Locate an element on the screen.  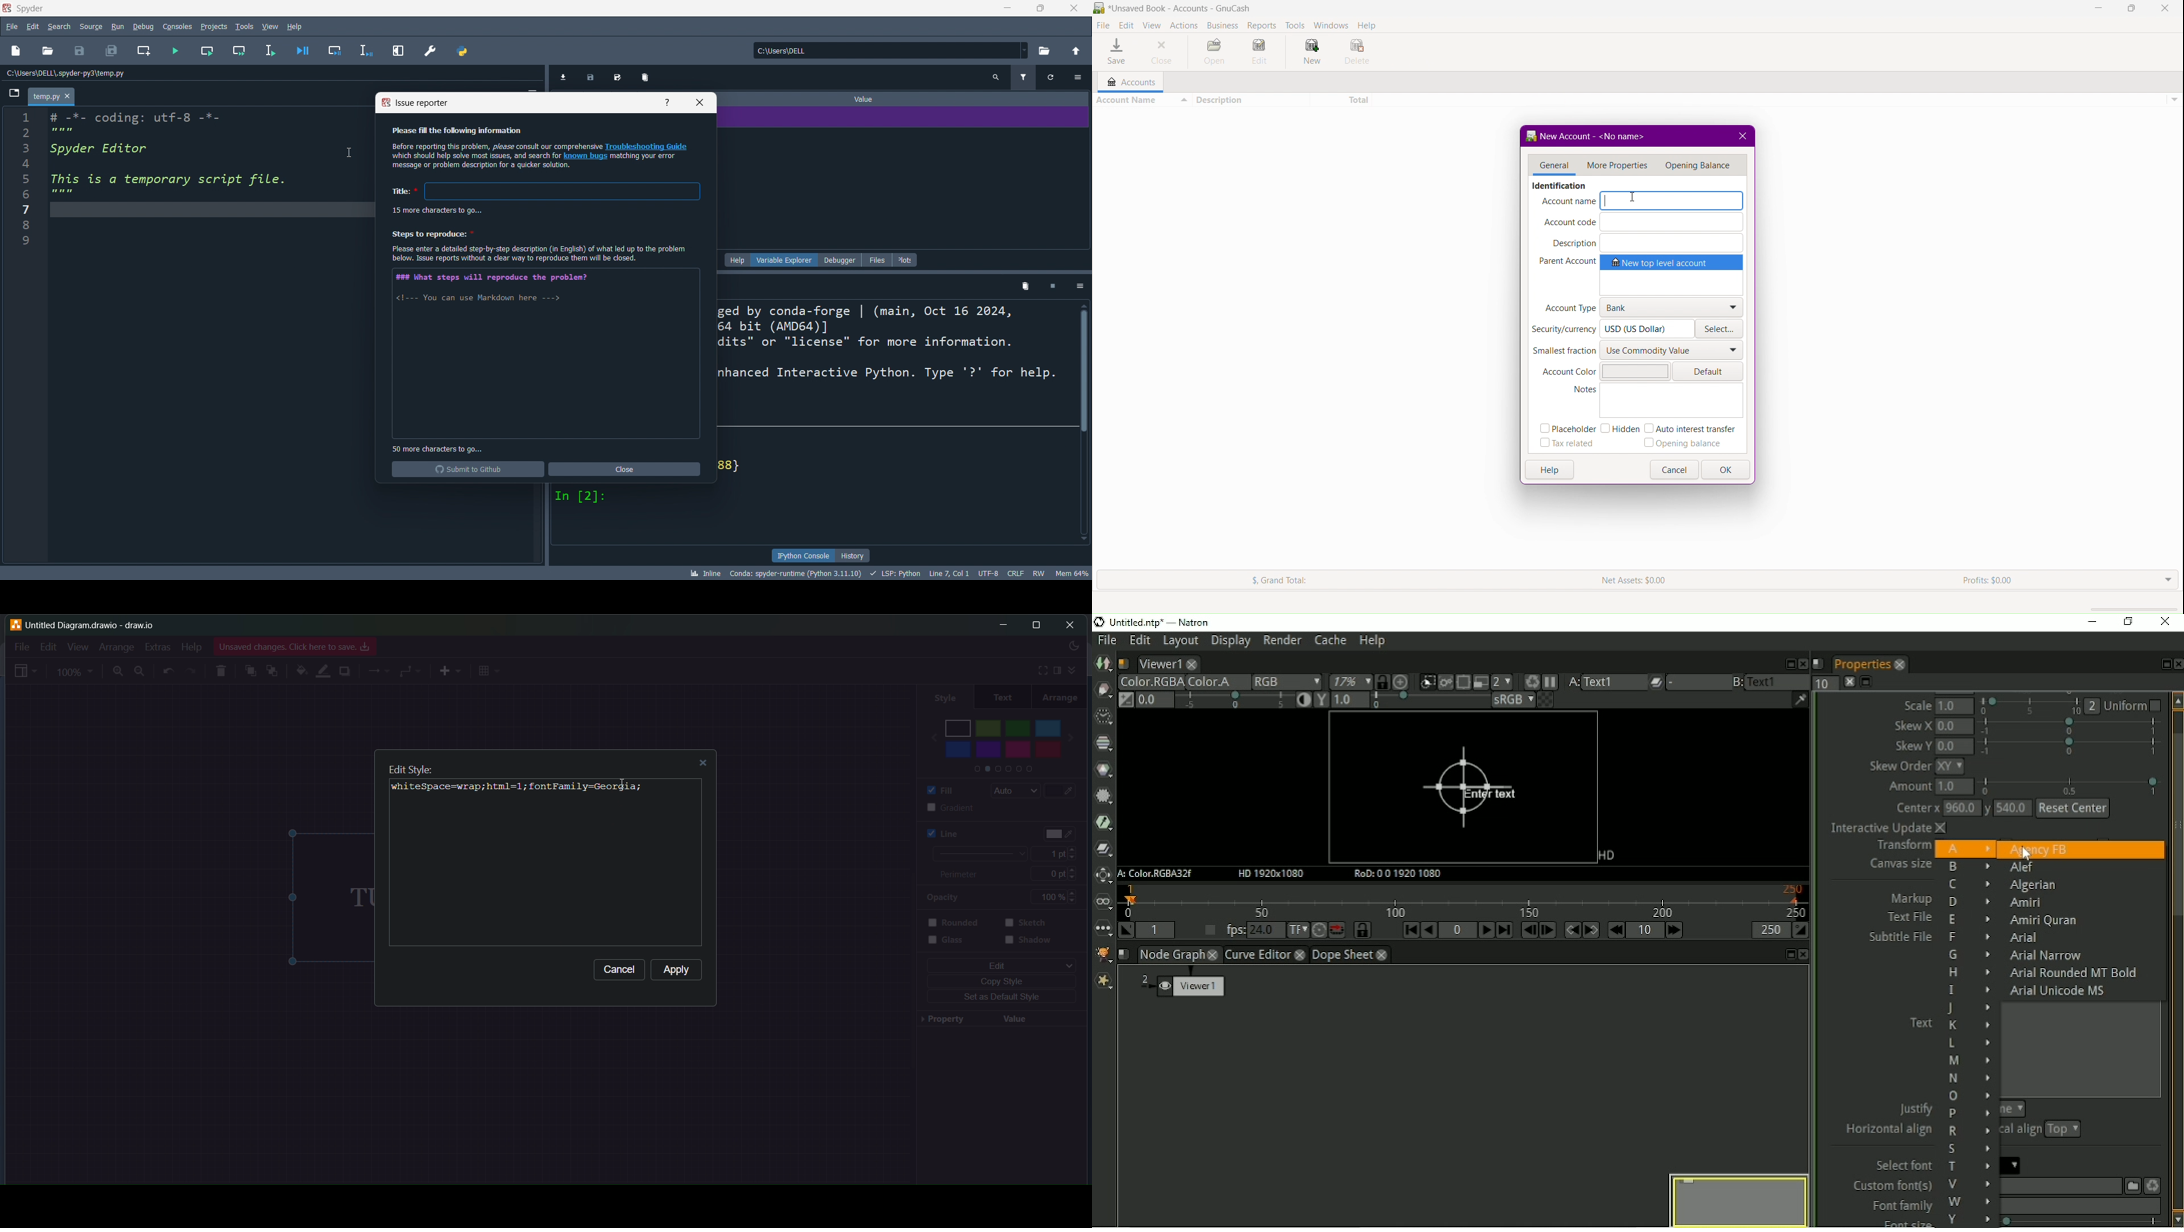
new file is located at coordinates (15, 52).